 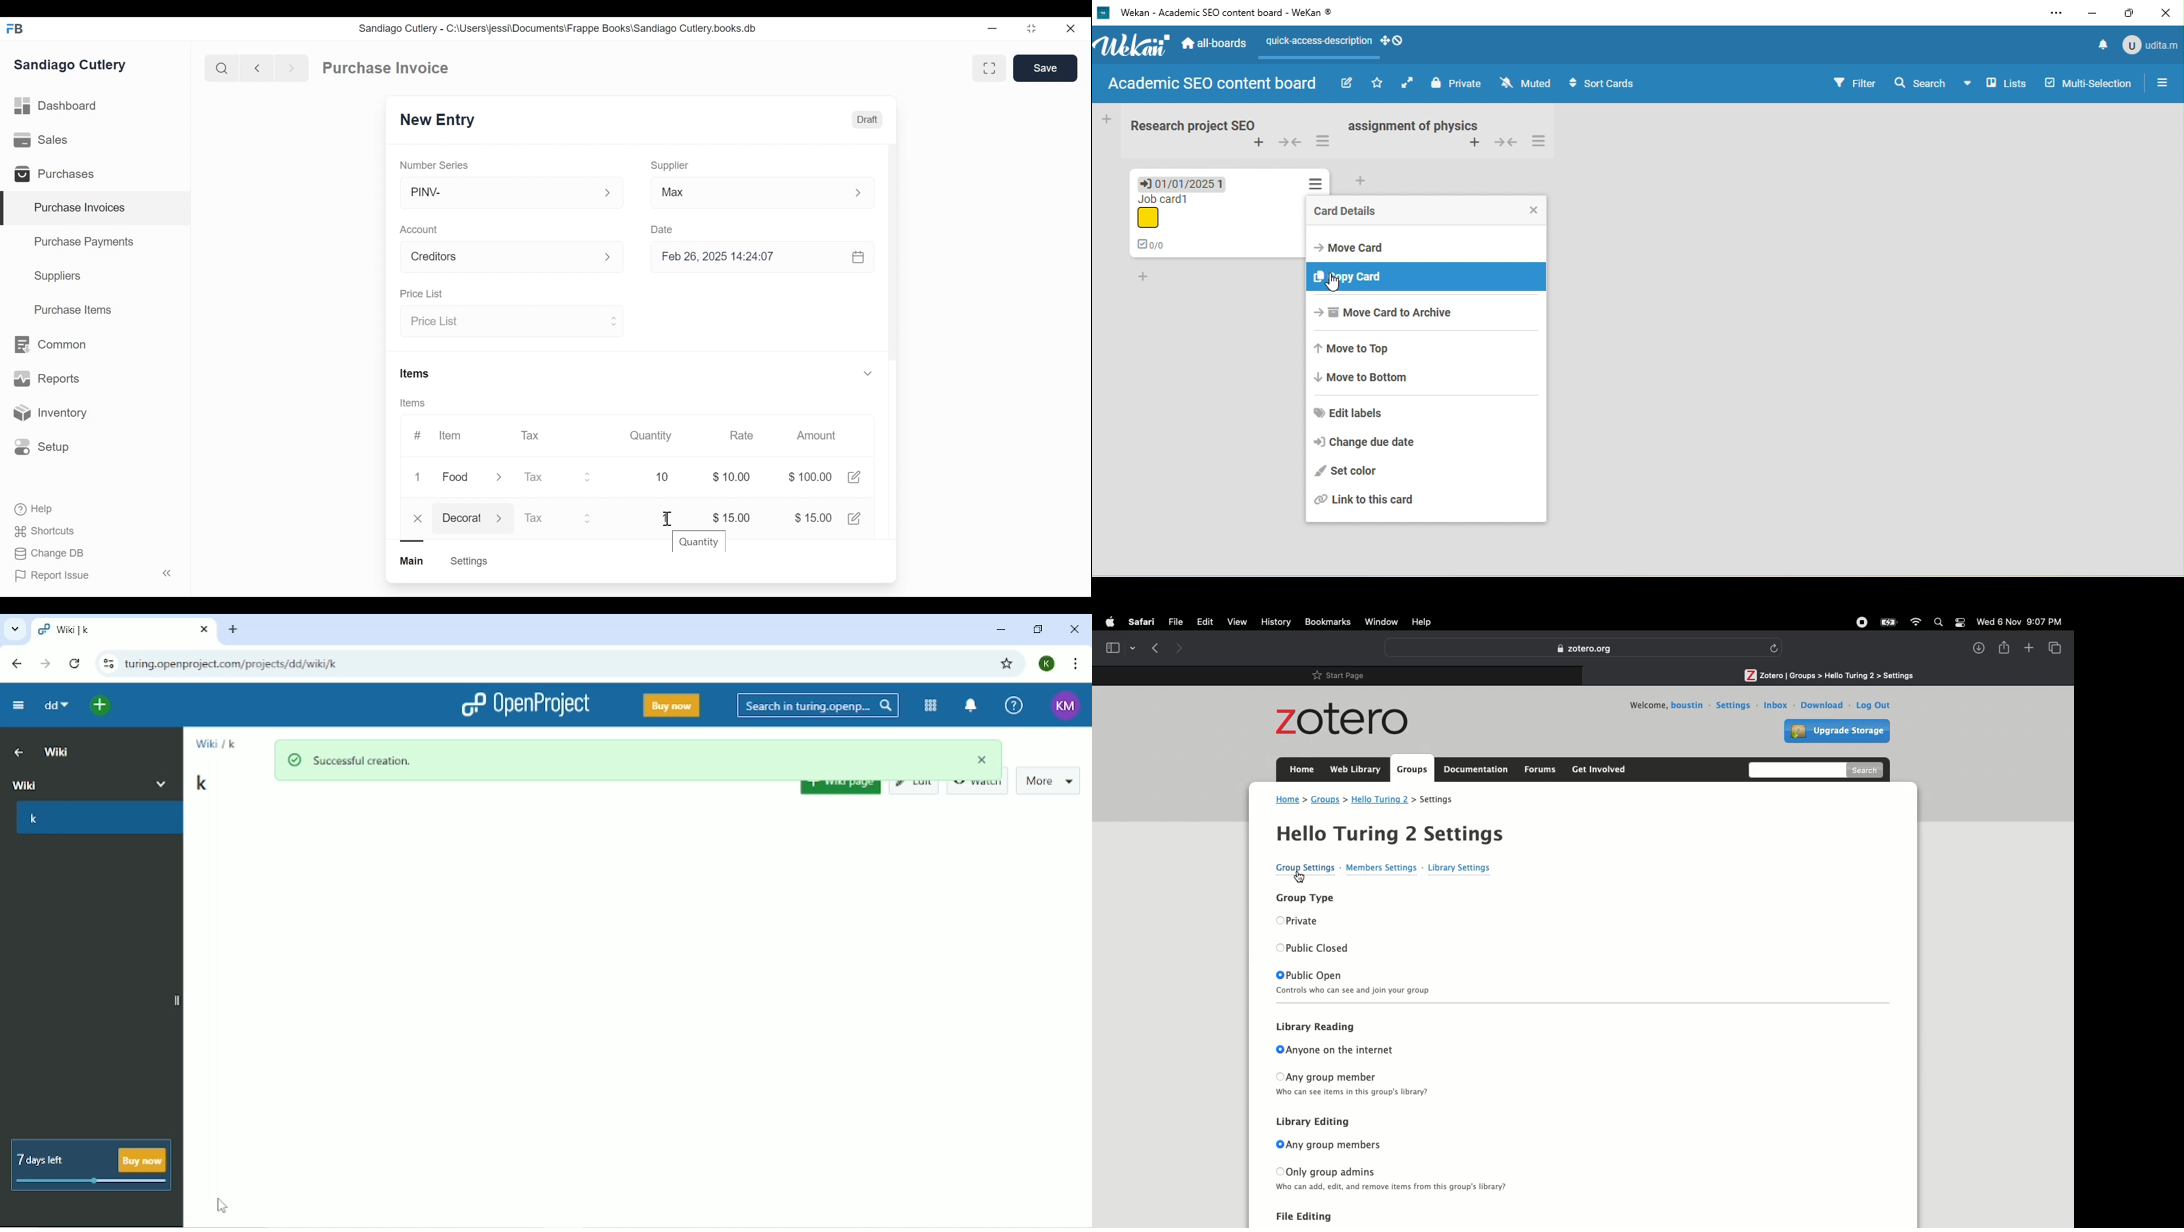 What do you see at coordinates (47, 381) in the screenshot?
I see `Reports` at bounding box center [47, 381].